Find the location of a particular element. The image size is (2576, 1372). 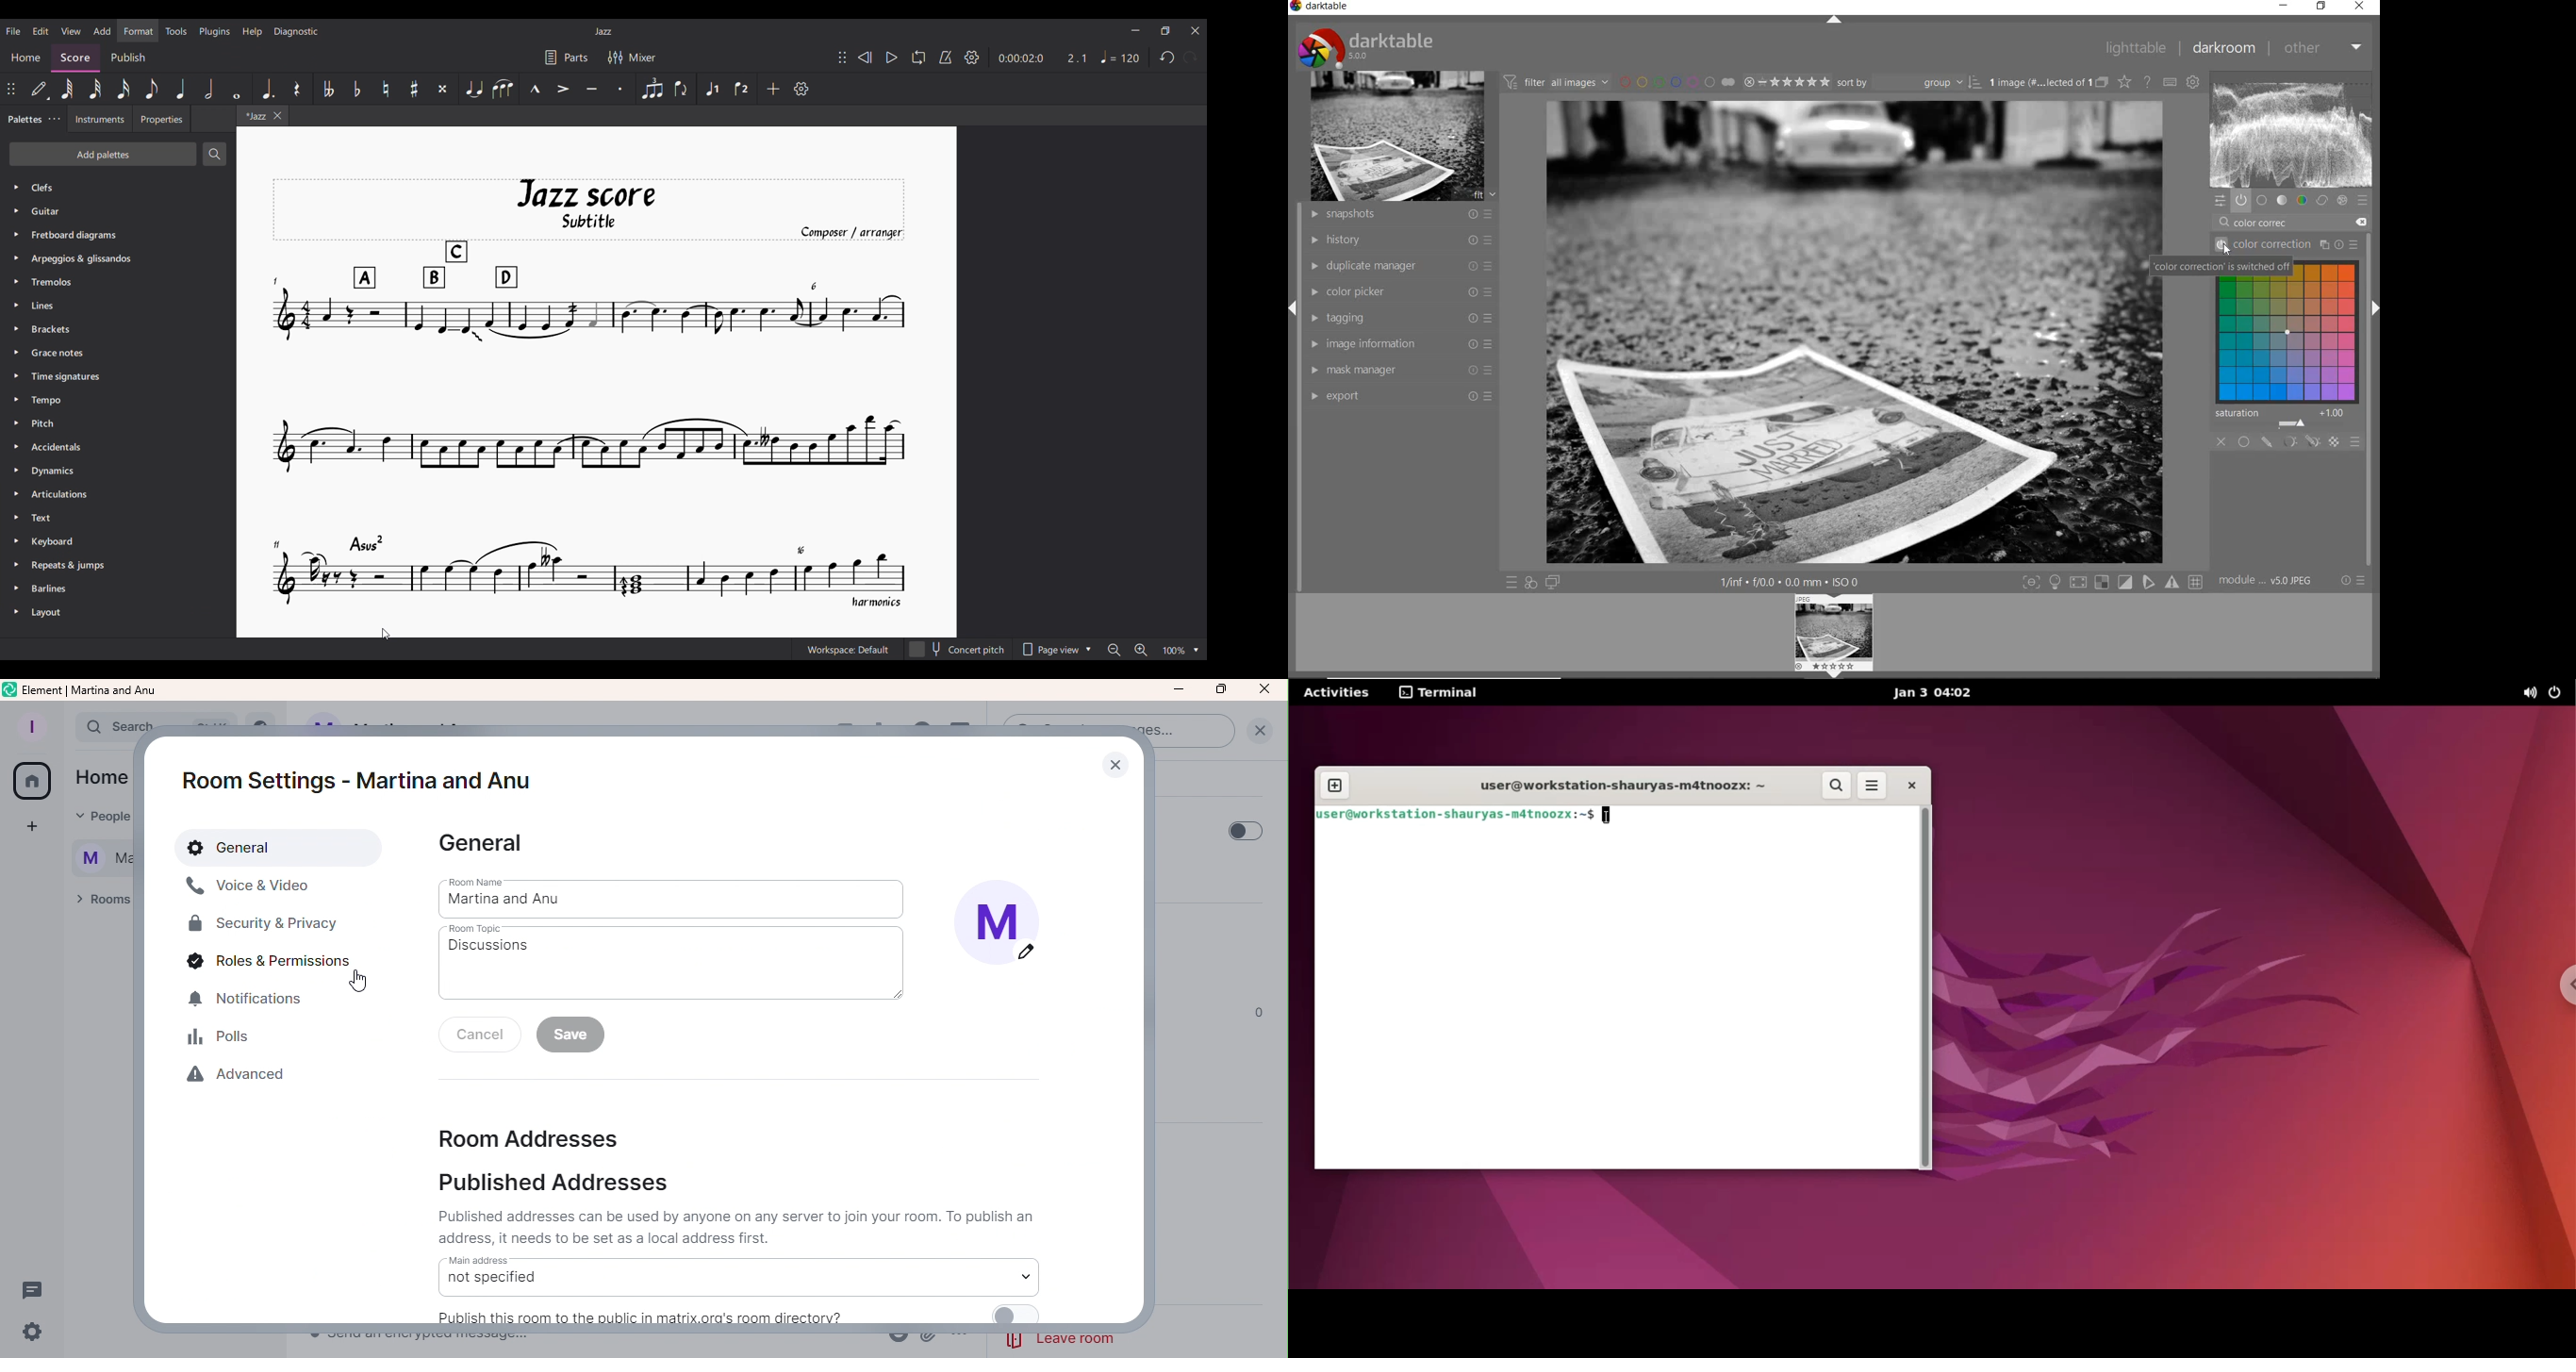

snapshots is located at coordinates (1399, 215).